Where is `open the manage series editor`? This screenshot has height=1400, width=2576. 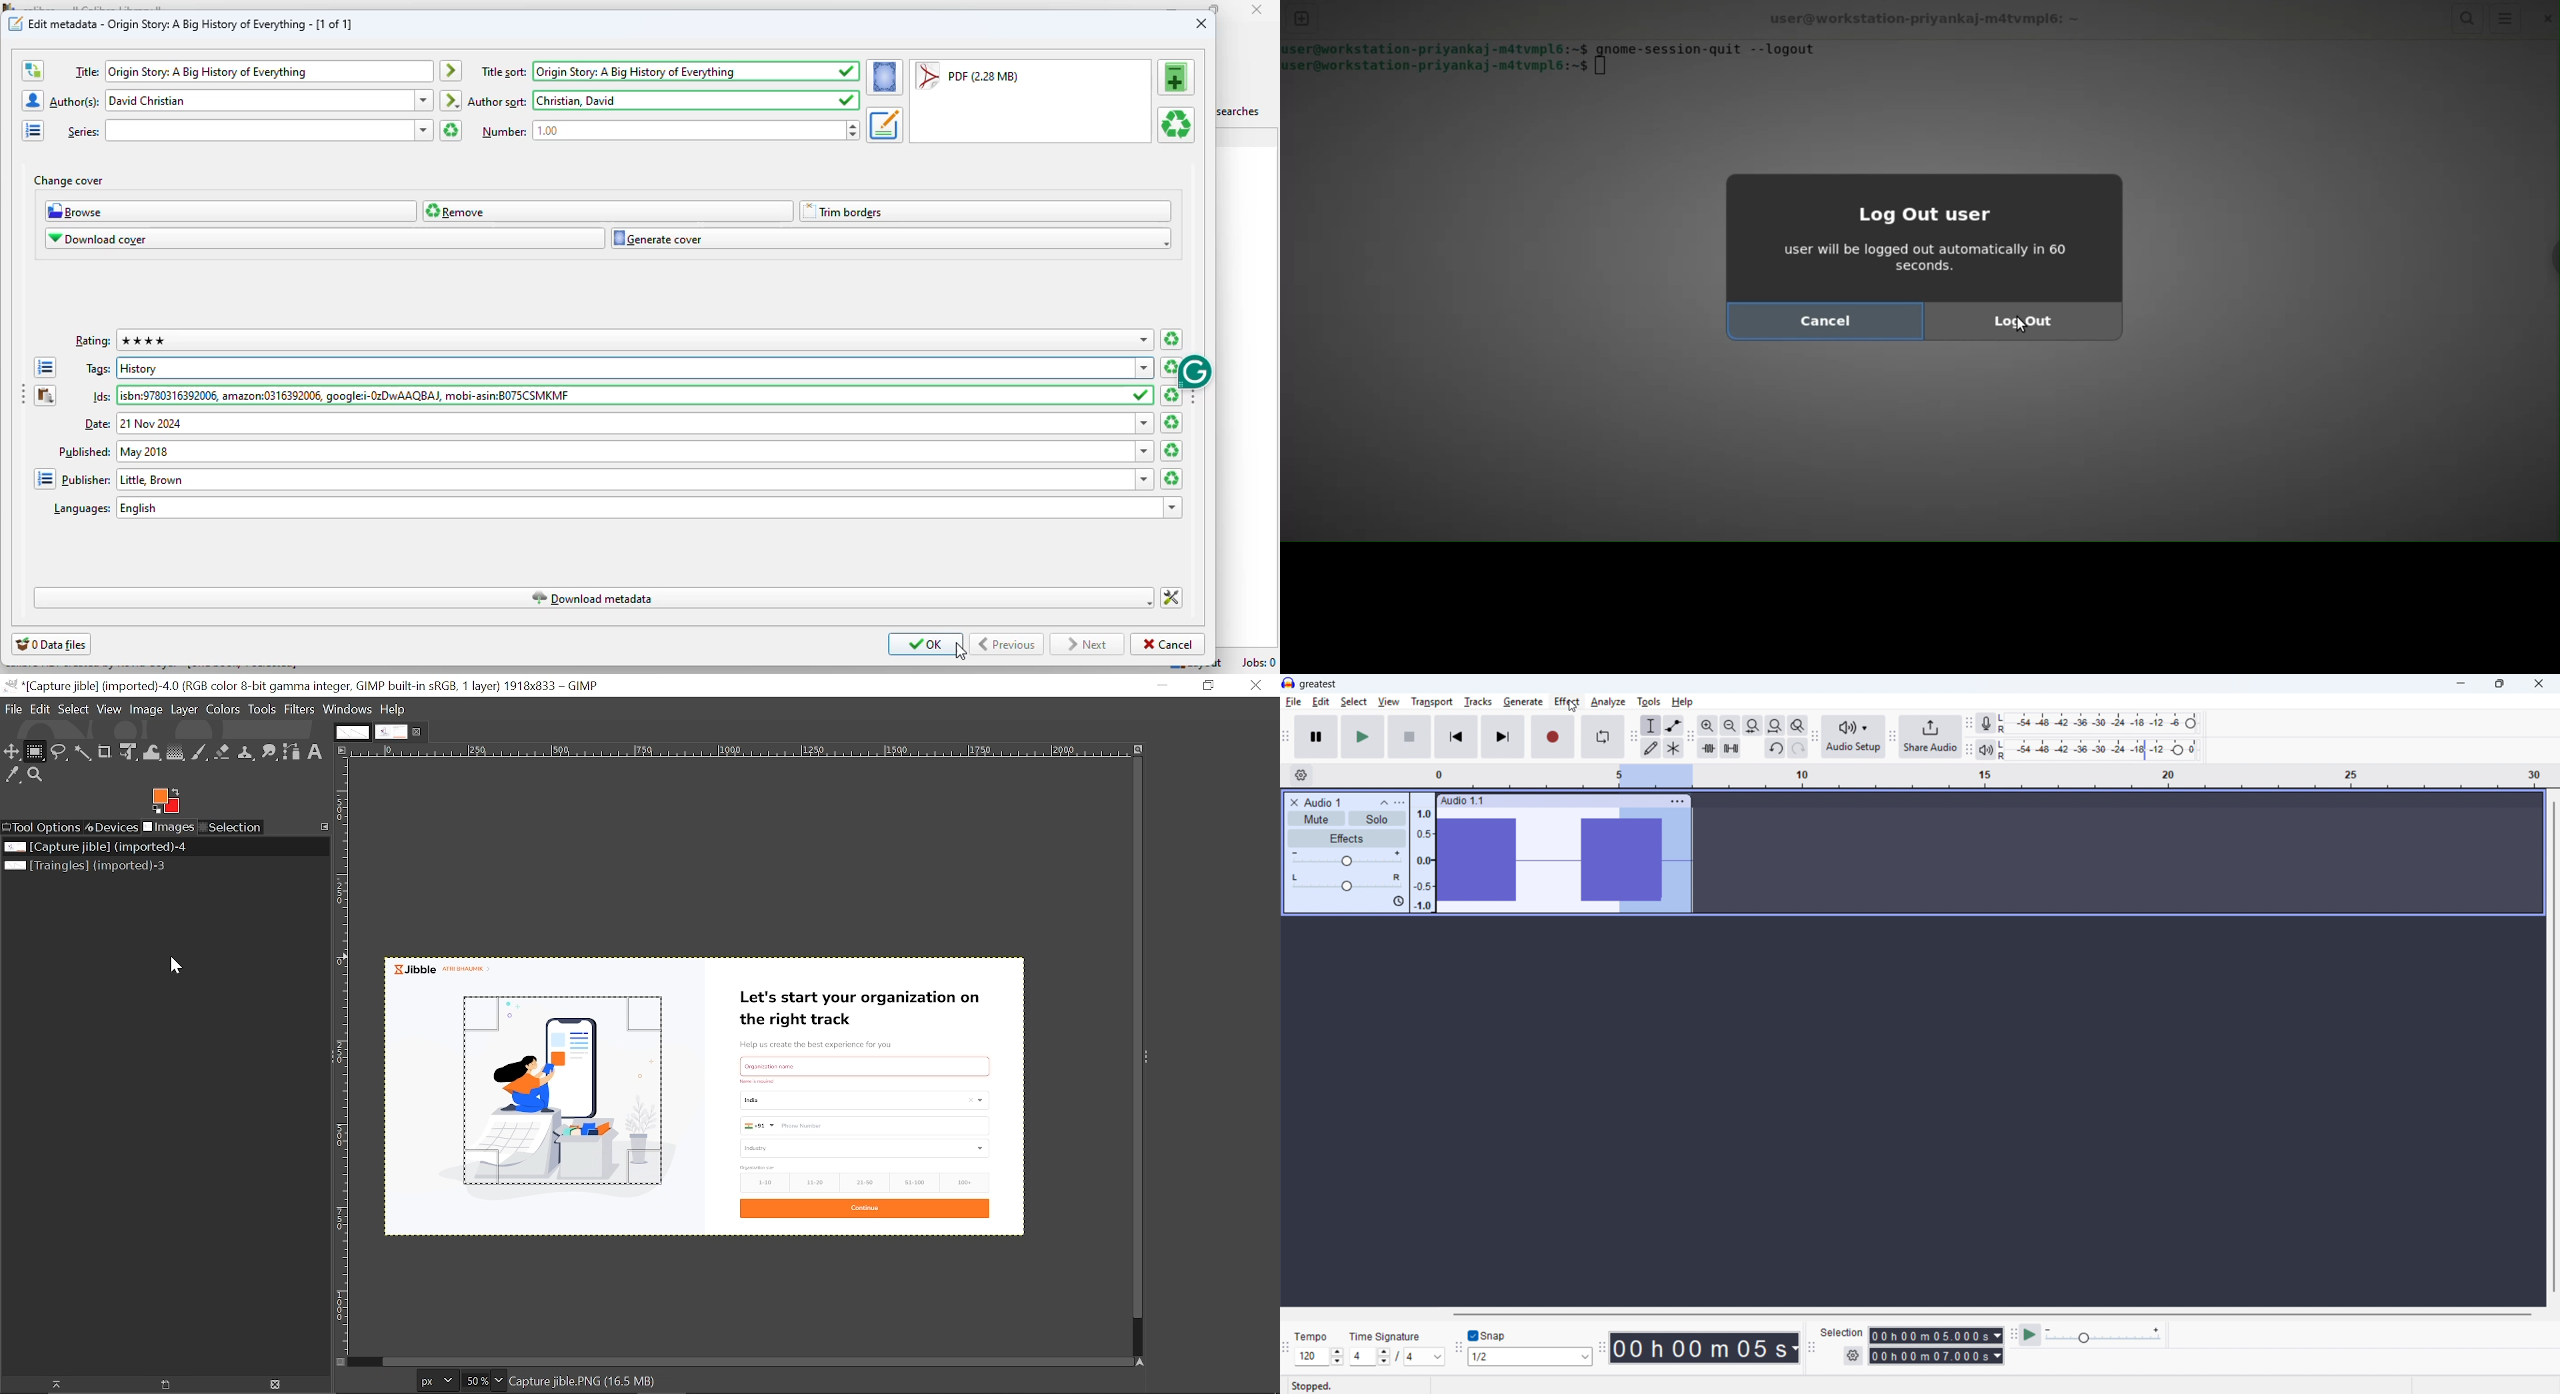
open the manage series editor is located at coordinates (34, 130).